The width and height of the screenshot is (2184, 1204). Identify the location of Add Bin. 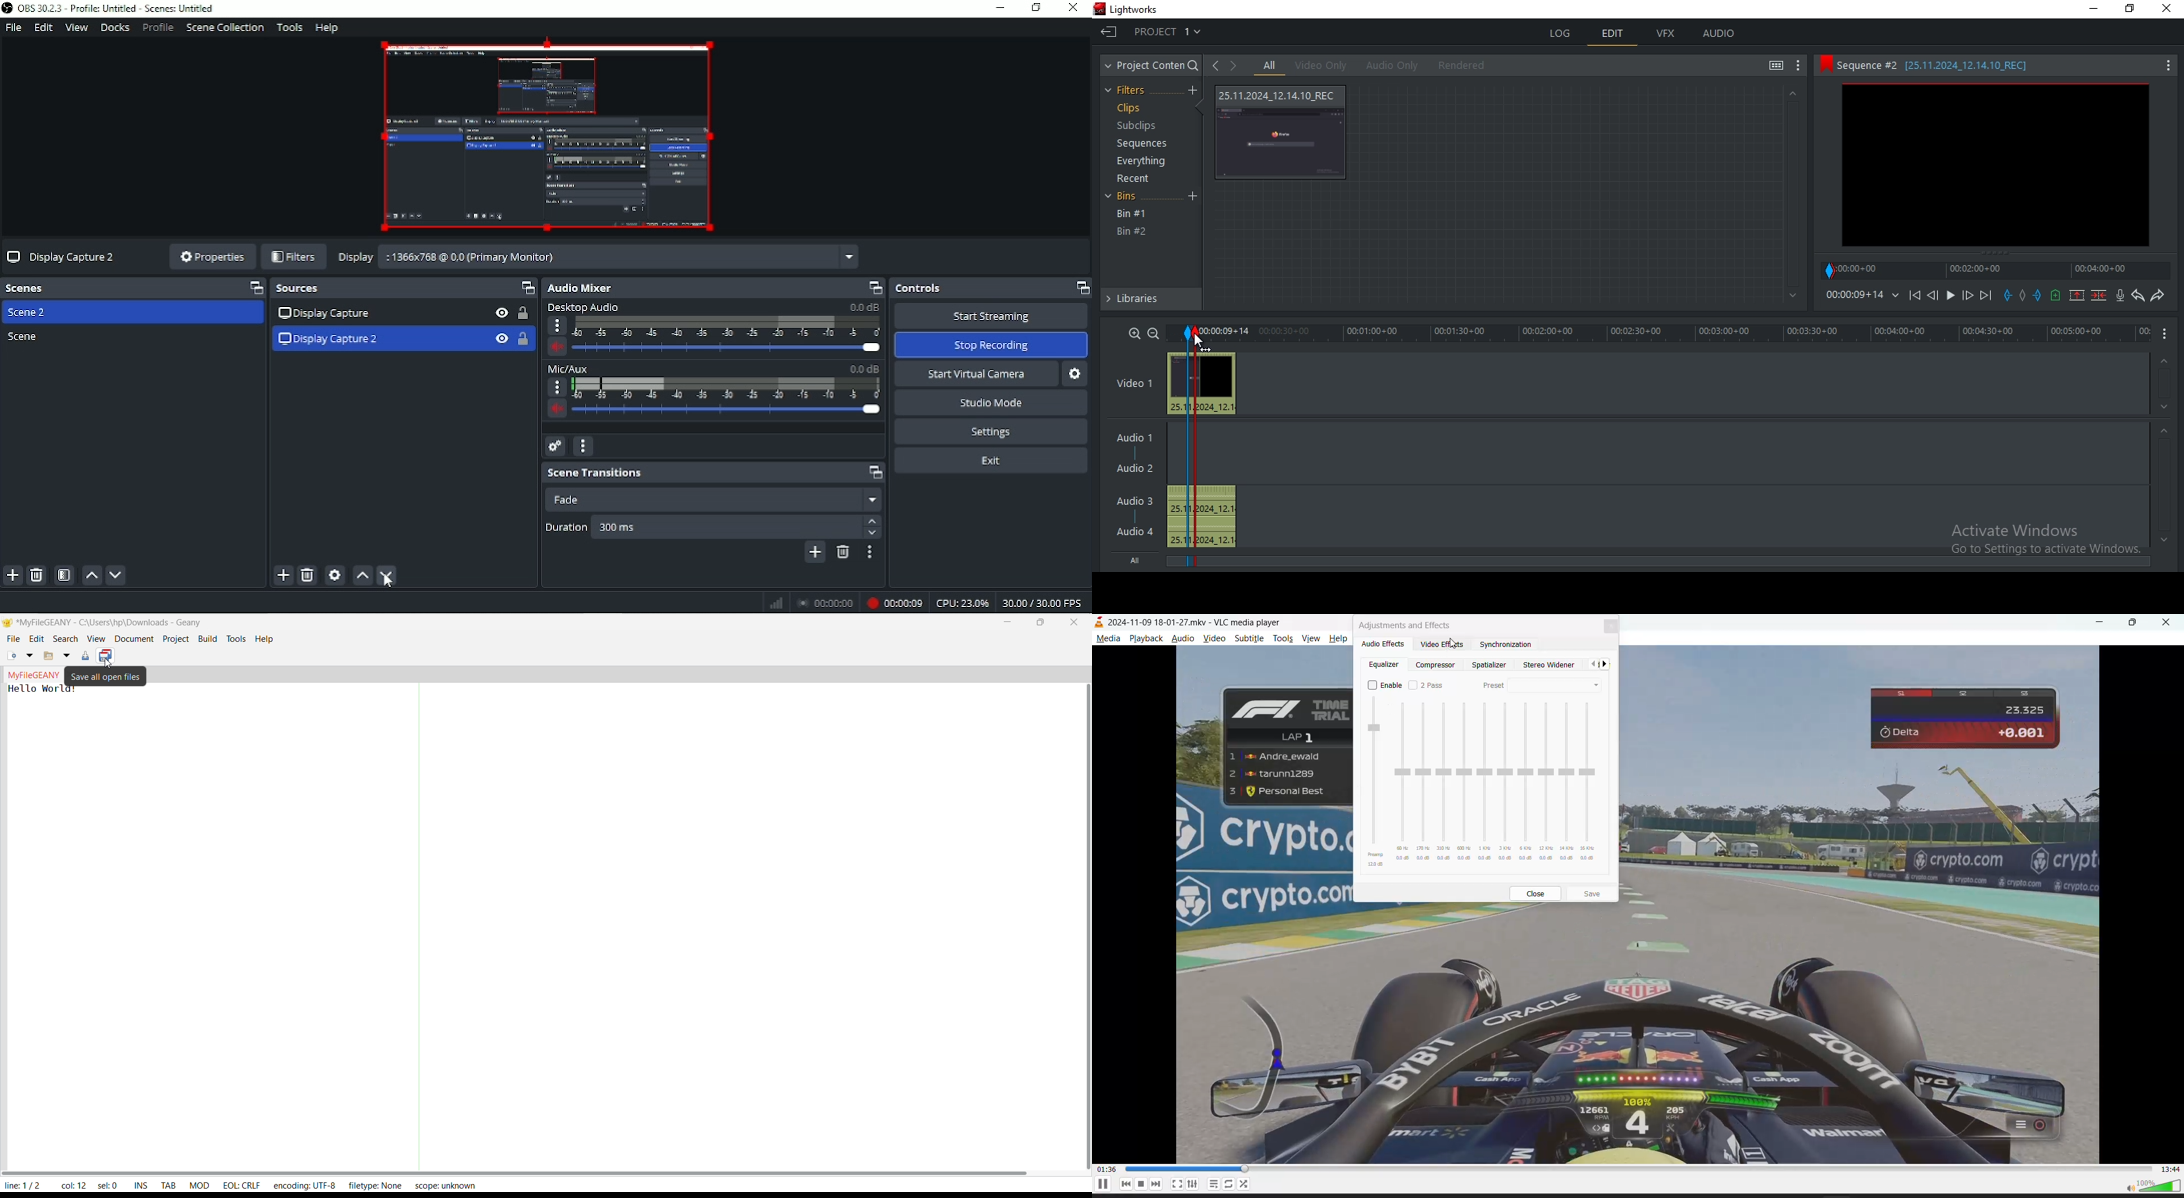
(1195, 197).